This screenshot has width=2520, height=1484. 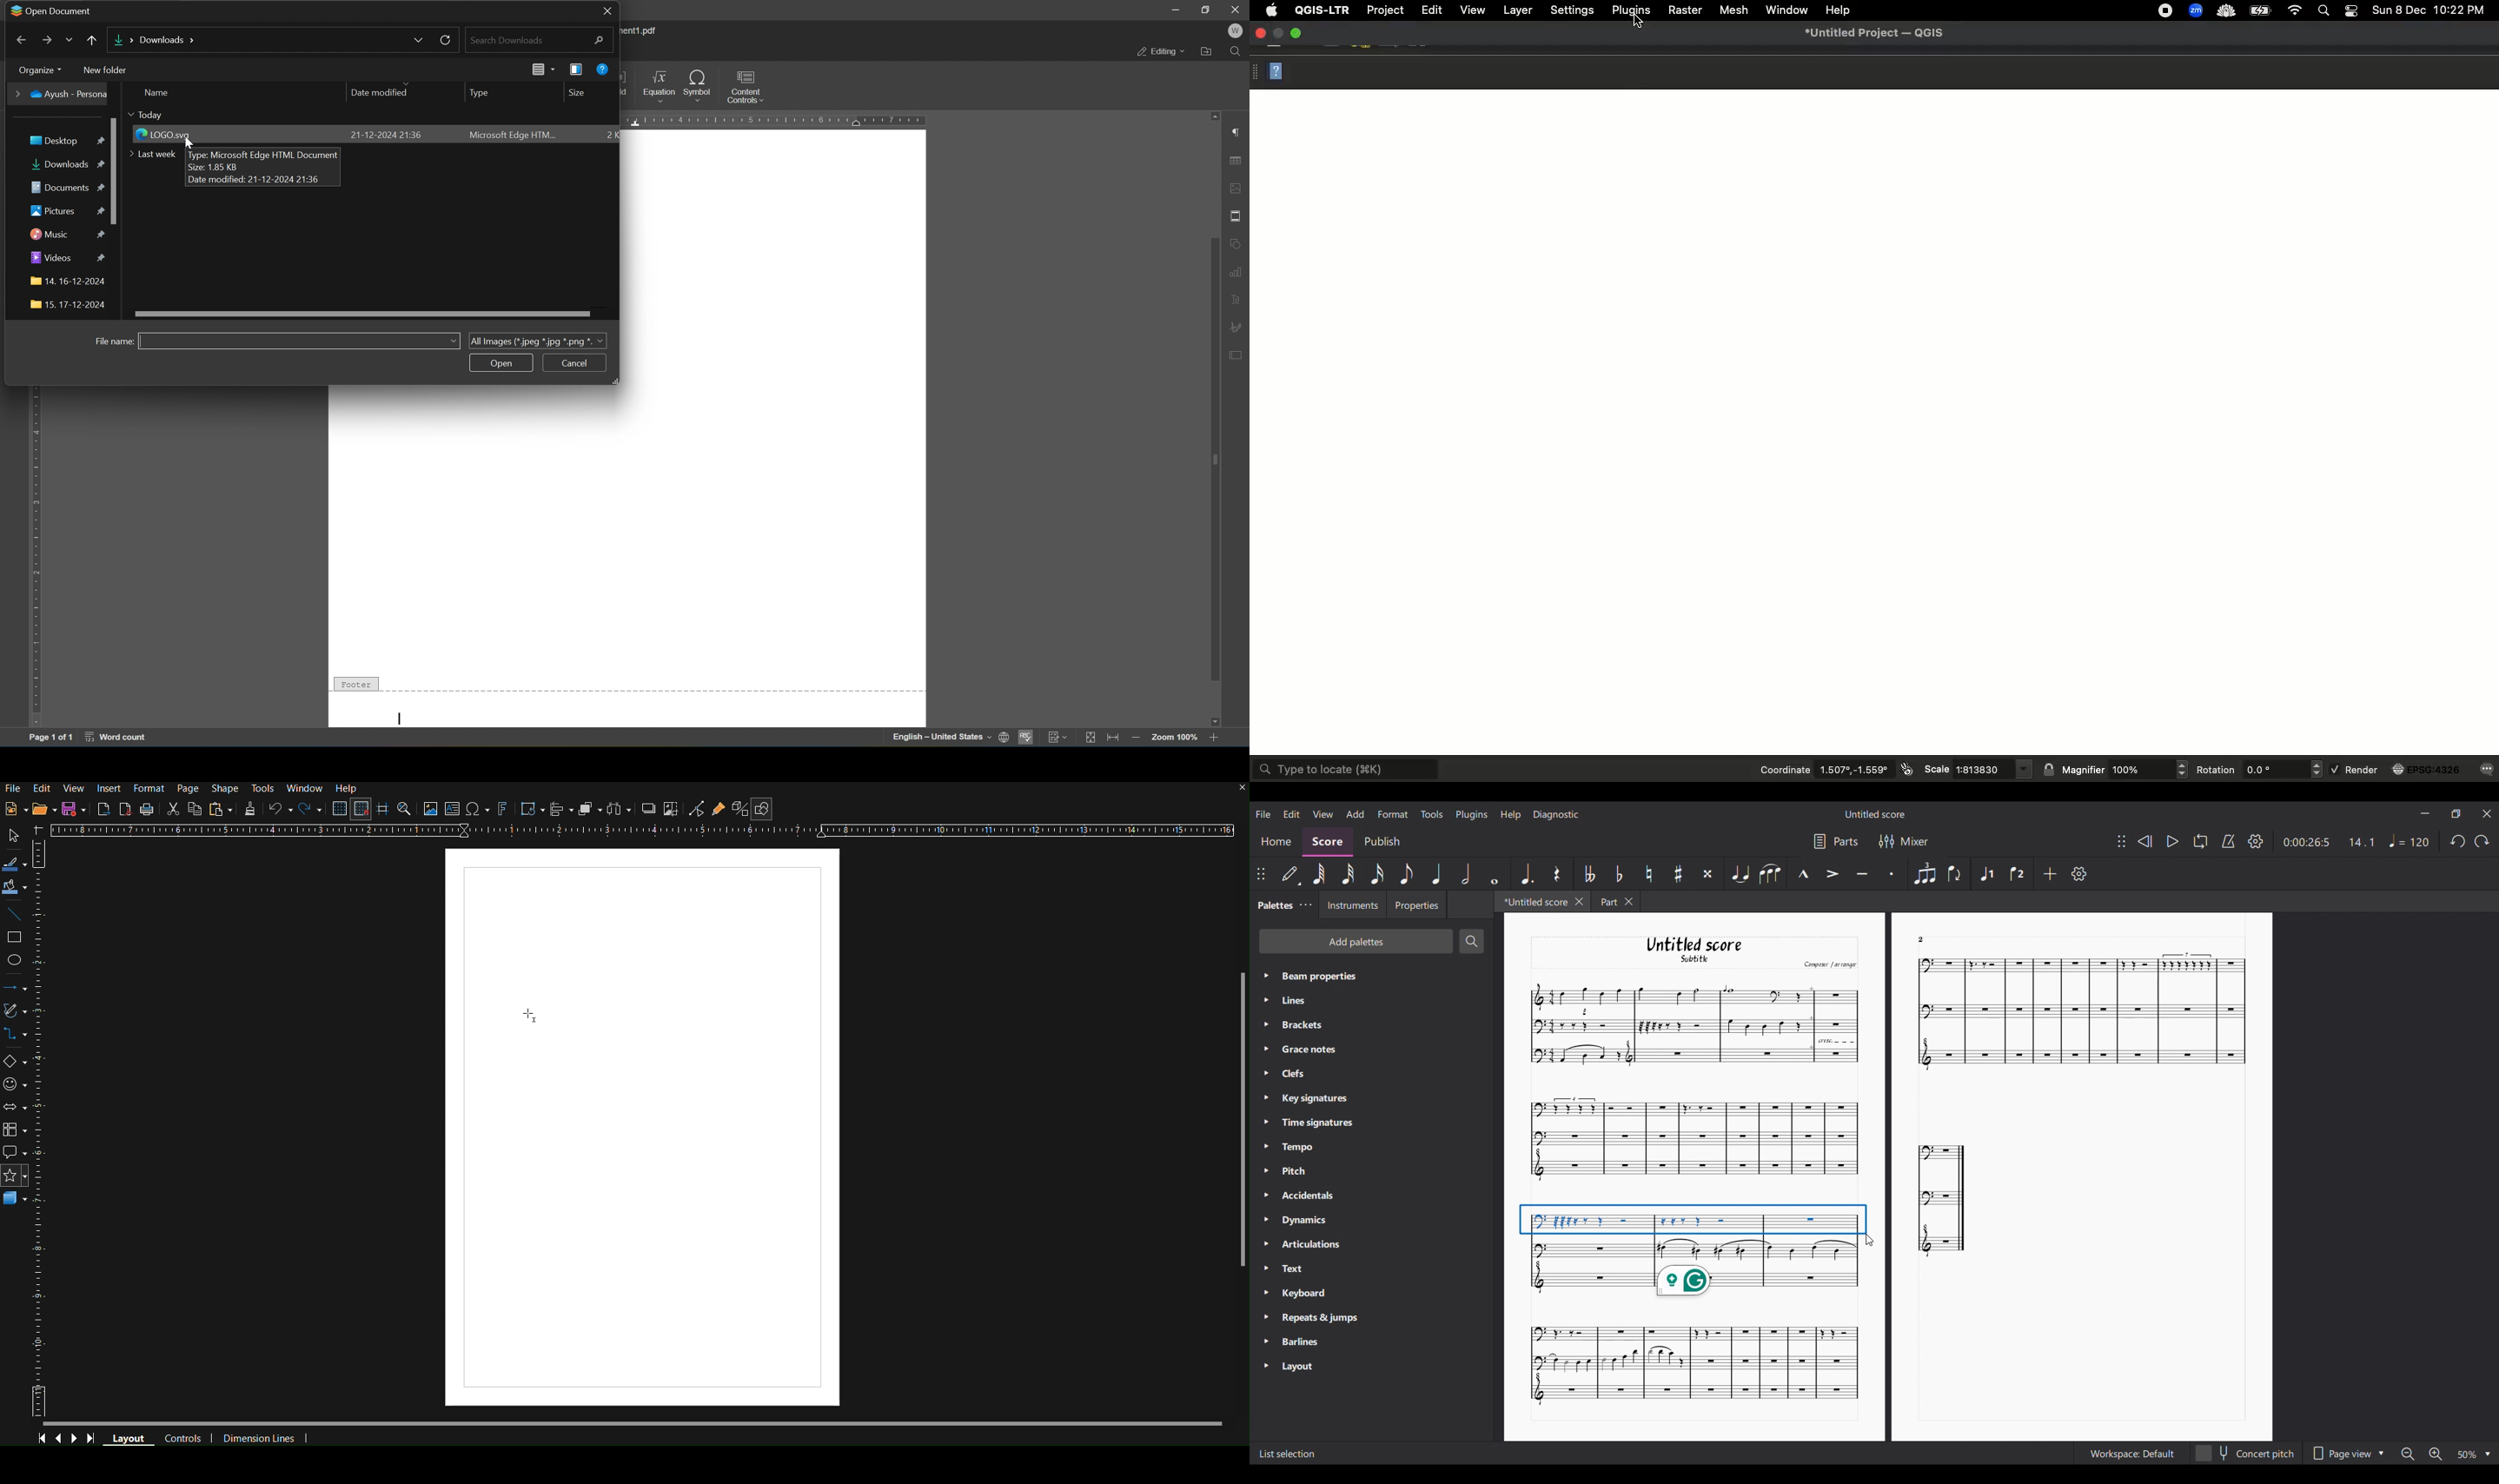 I want to click on File menu, so click(x=1264, y=814).